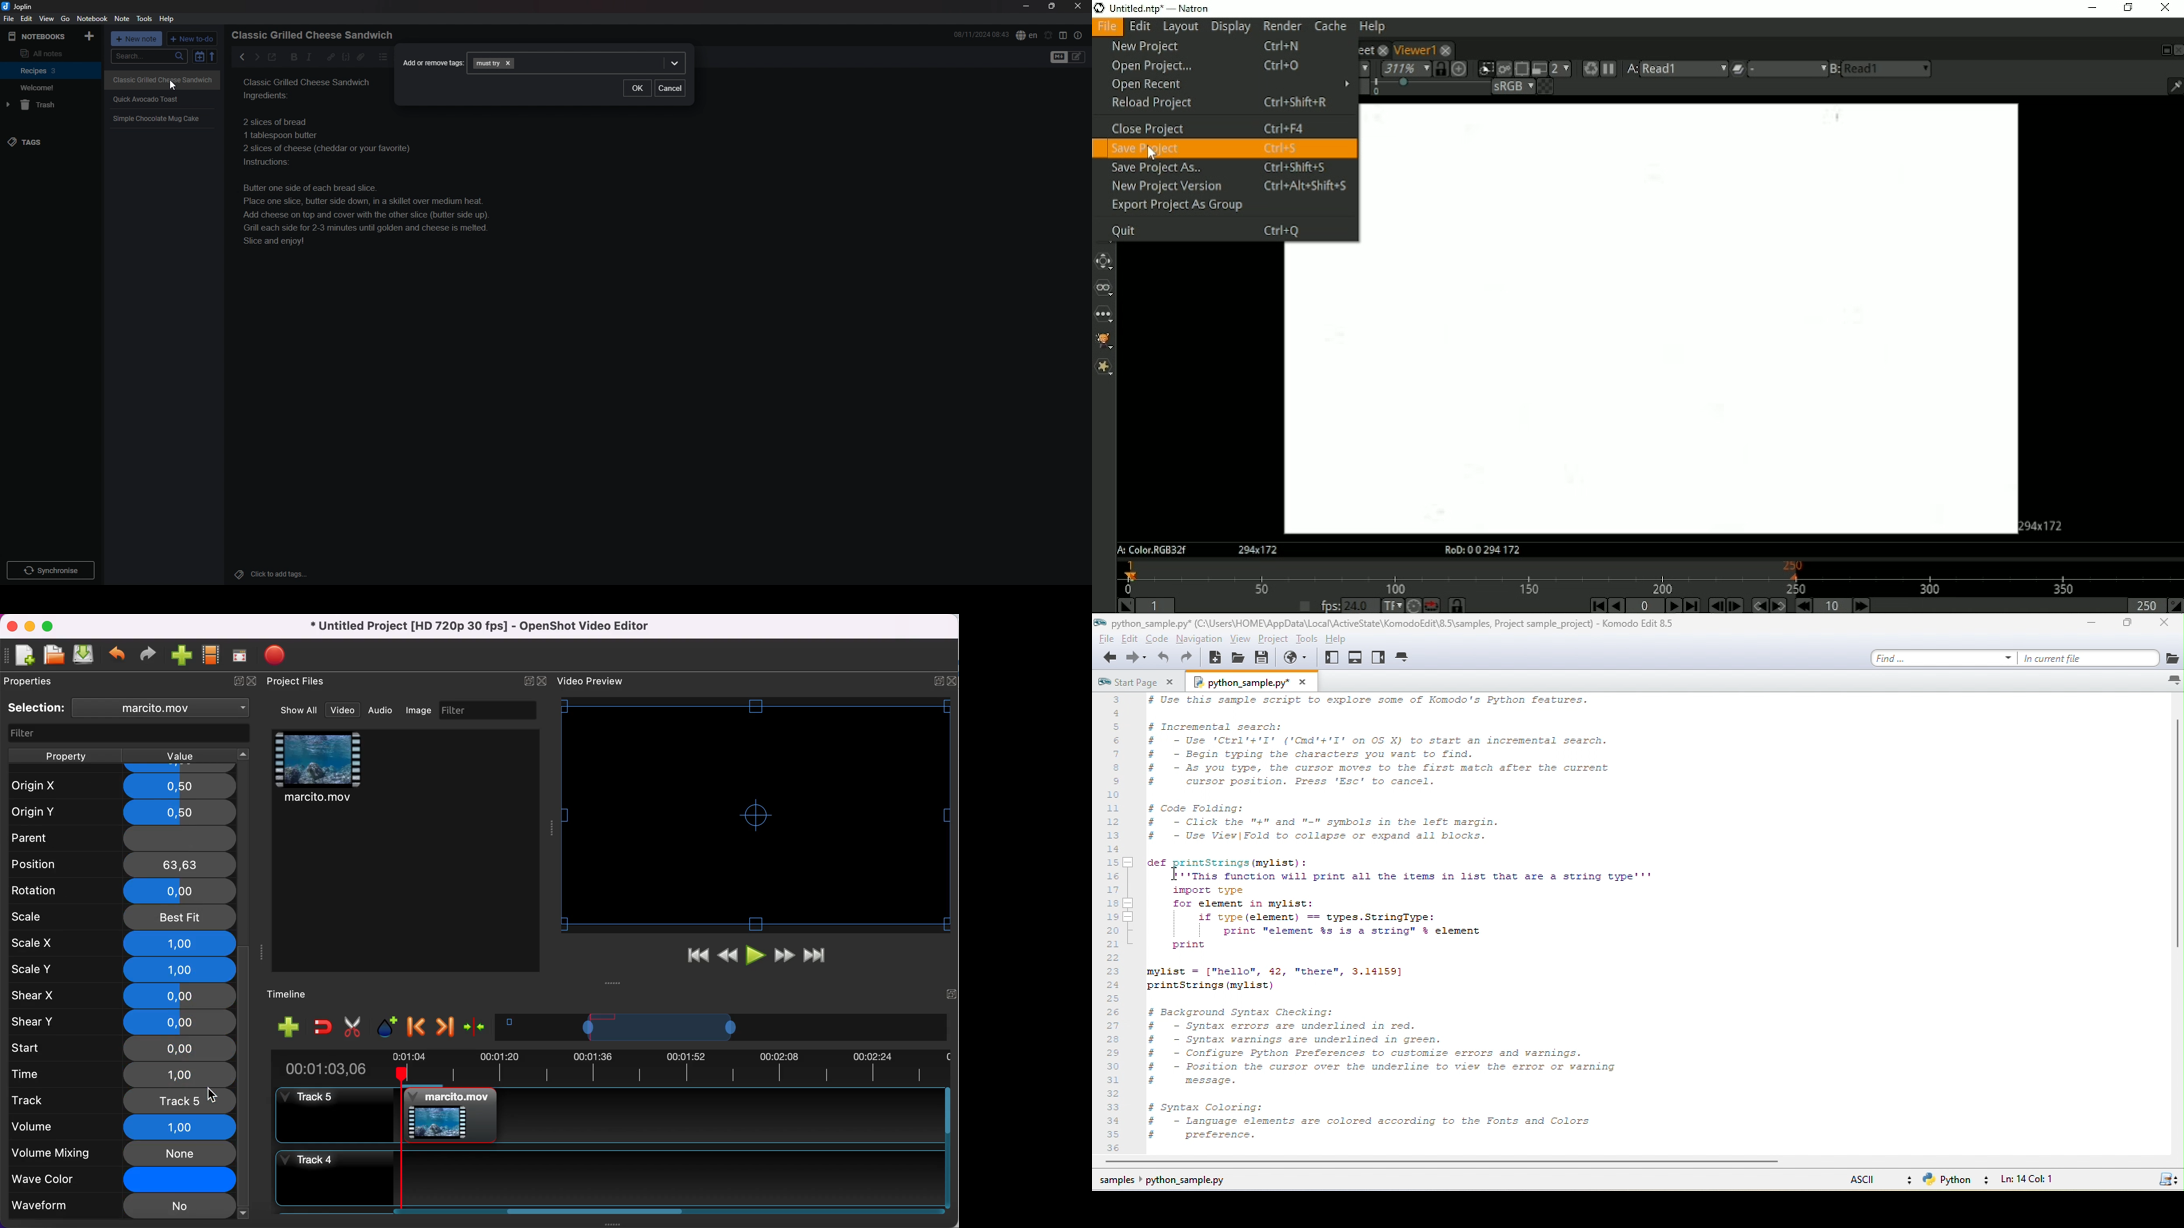 This screenshot has width=2184, height=1232. What do you see at coordinates (815, 956) in the screenshot?
I see `jump to end` at bounding box center [815, 956].